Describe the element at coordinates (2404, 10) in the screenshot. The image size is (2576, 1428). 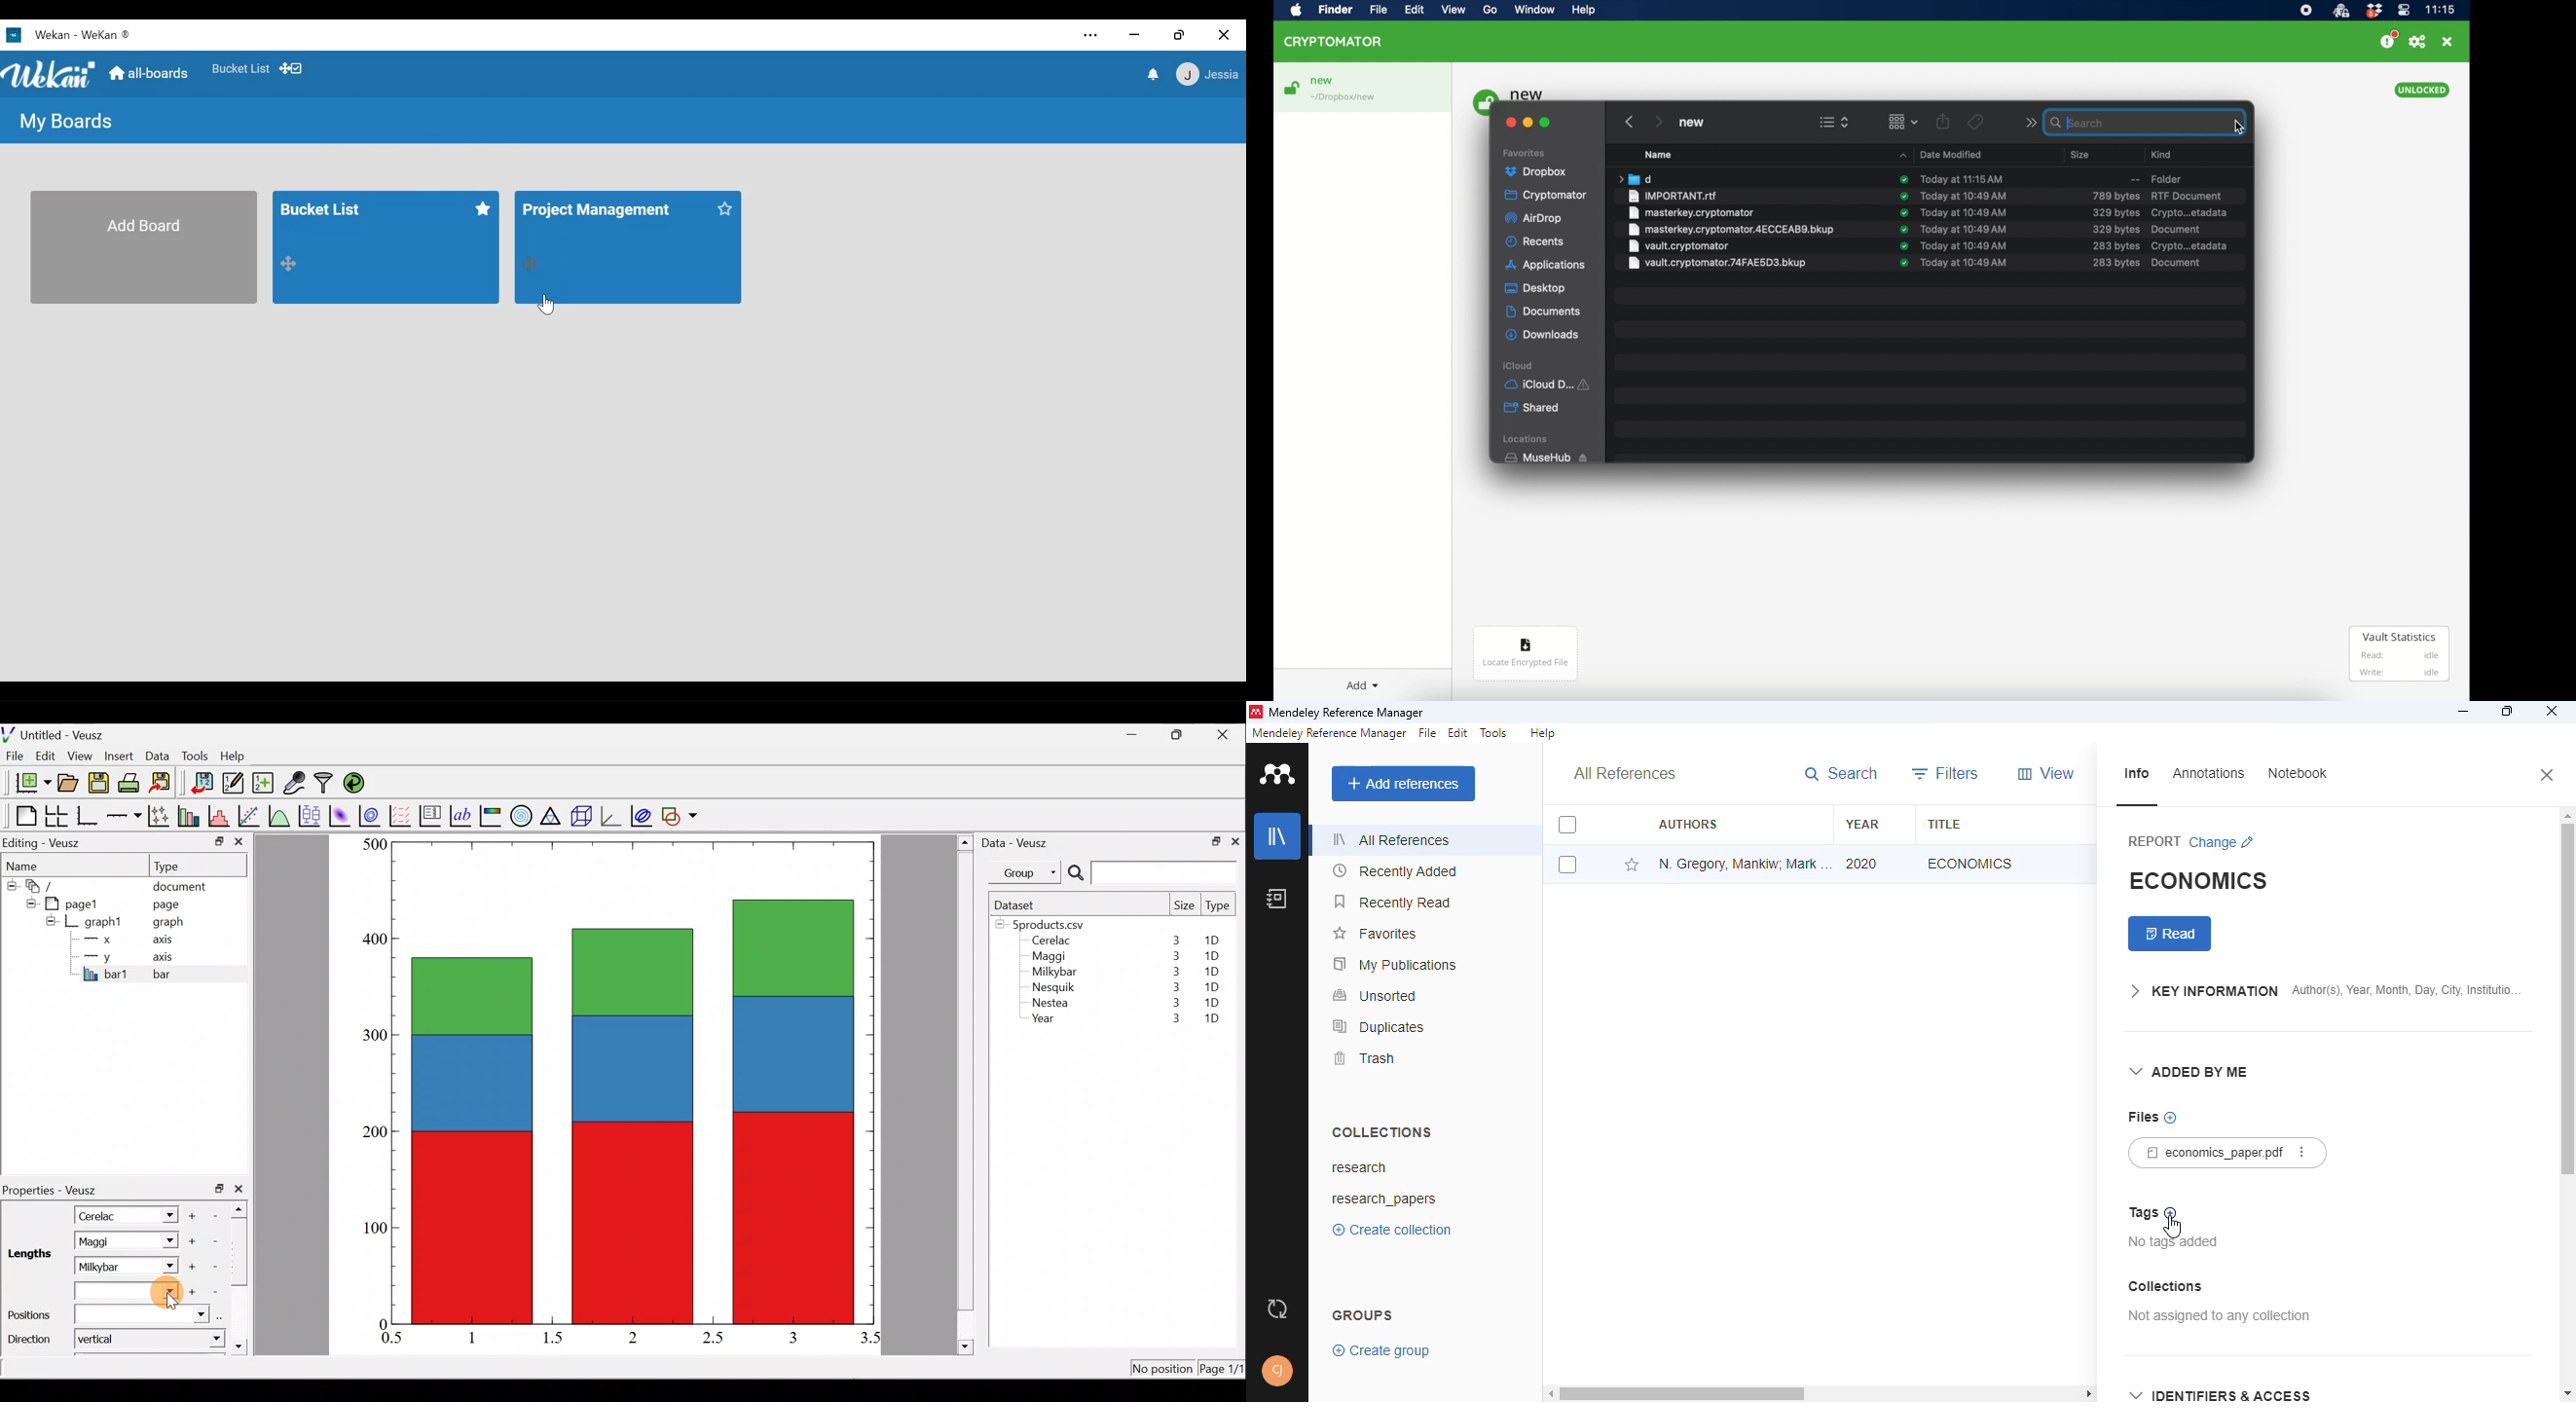
I see `control center` at that location.